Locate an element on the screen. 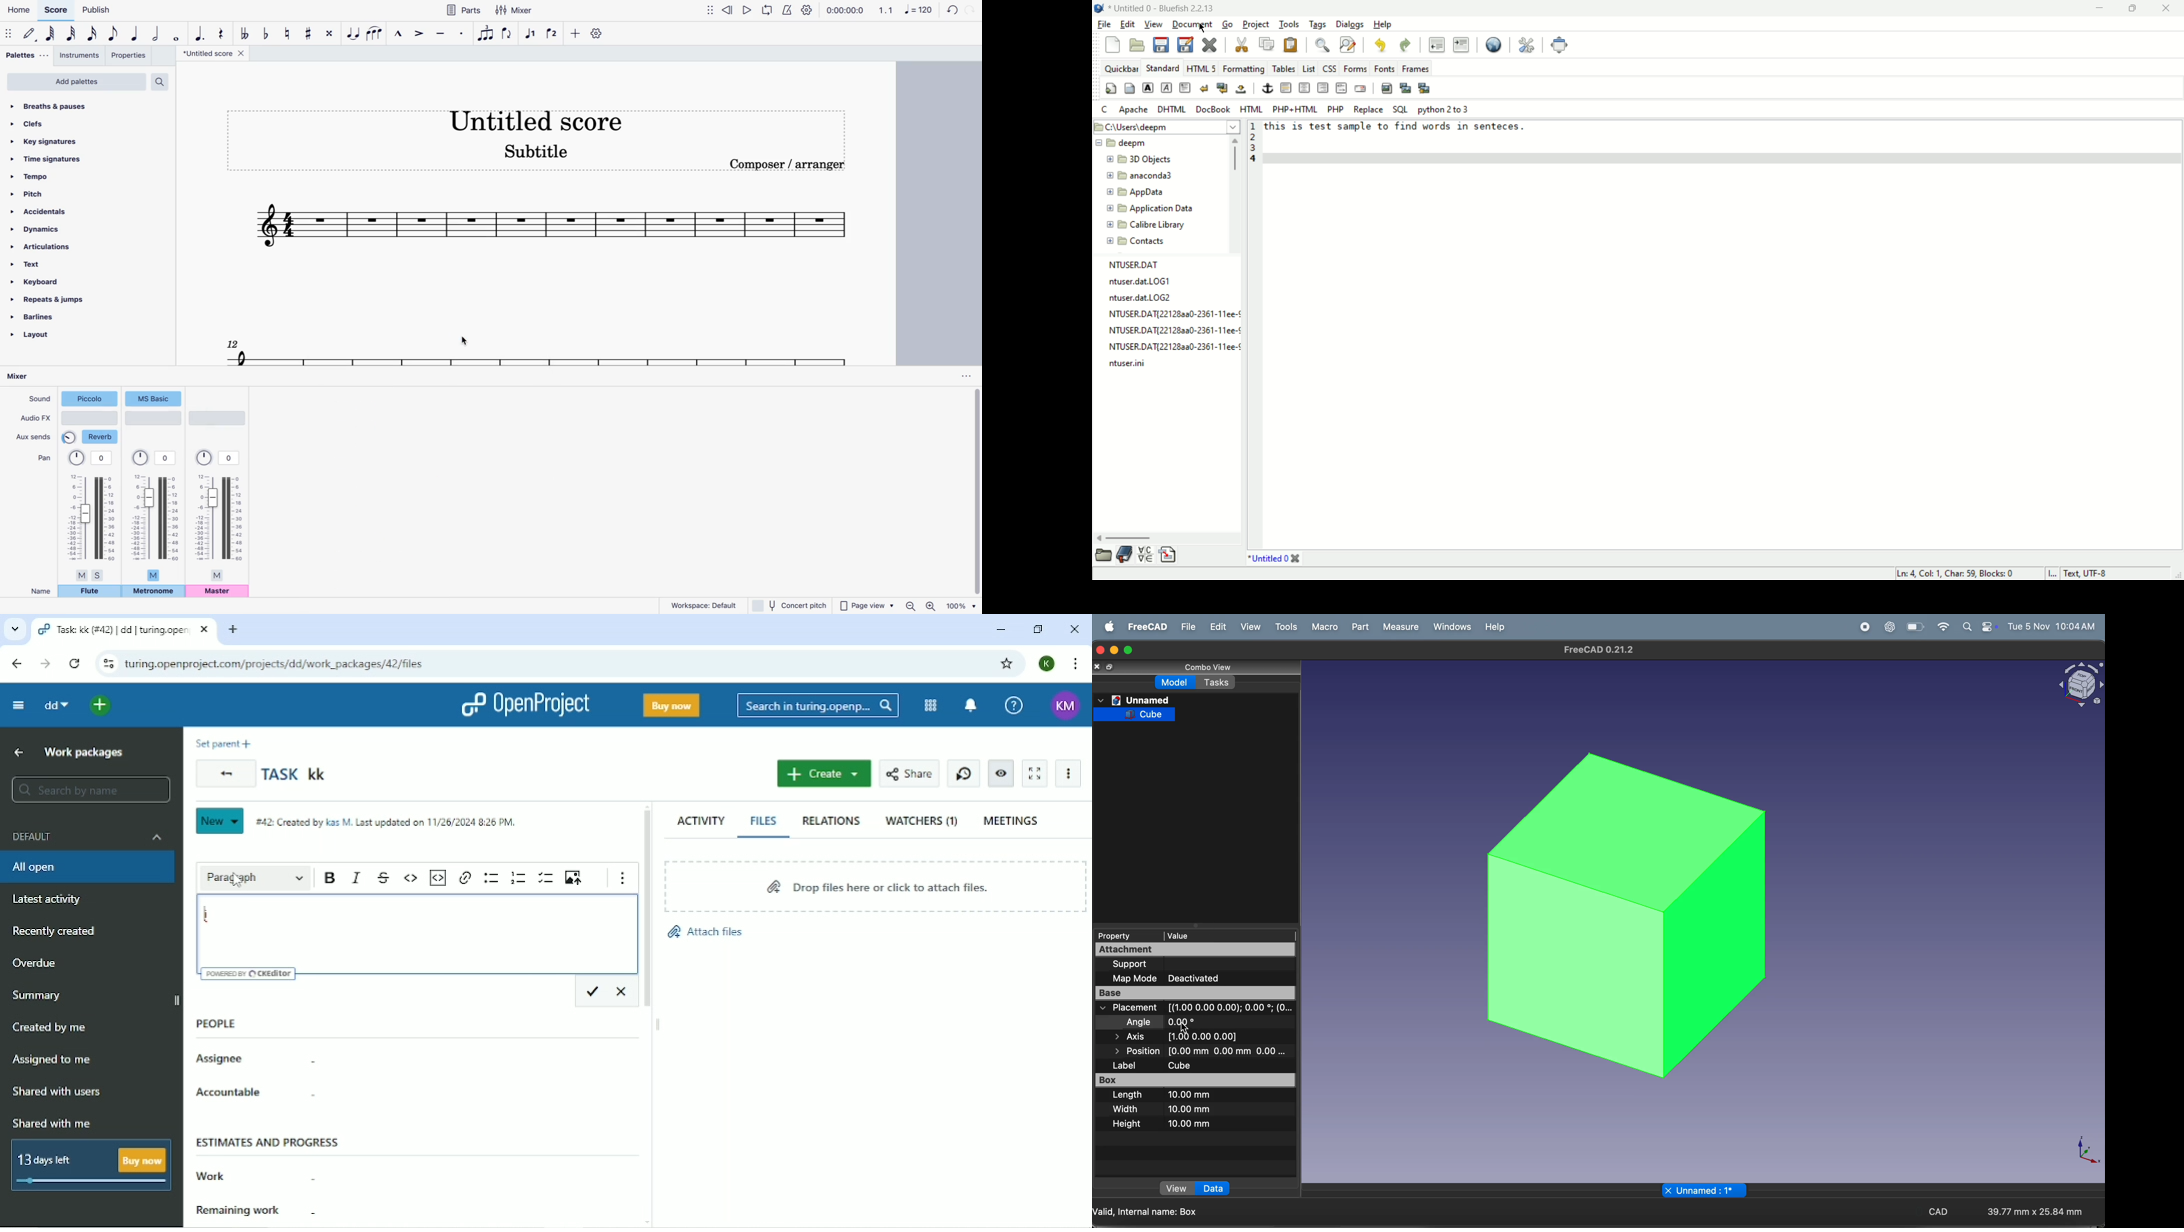 The image size is (2184, 1232). tools is located at coordinates (1282, 627).